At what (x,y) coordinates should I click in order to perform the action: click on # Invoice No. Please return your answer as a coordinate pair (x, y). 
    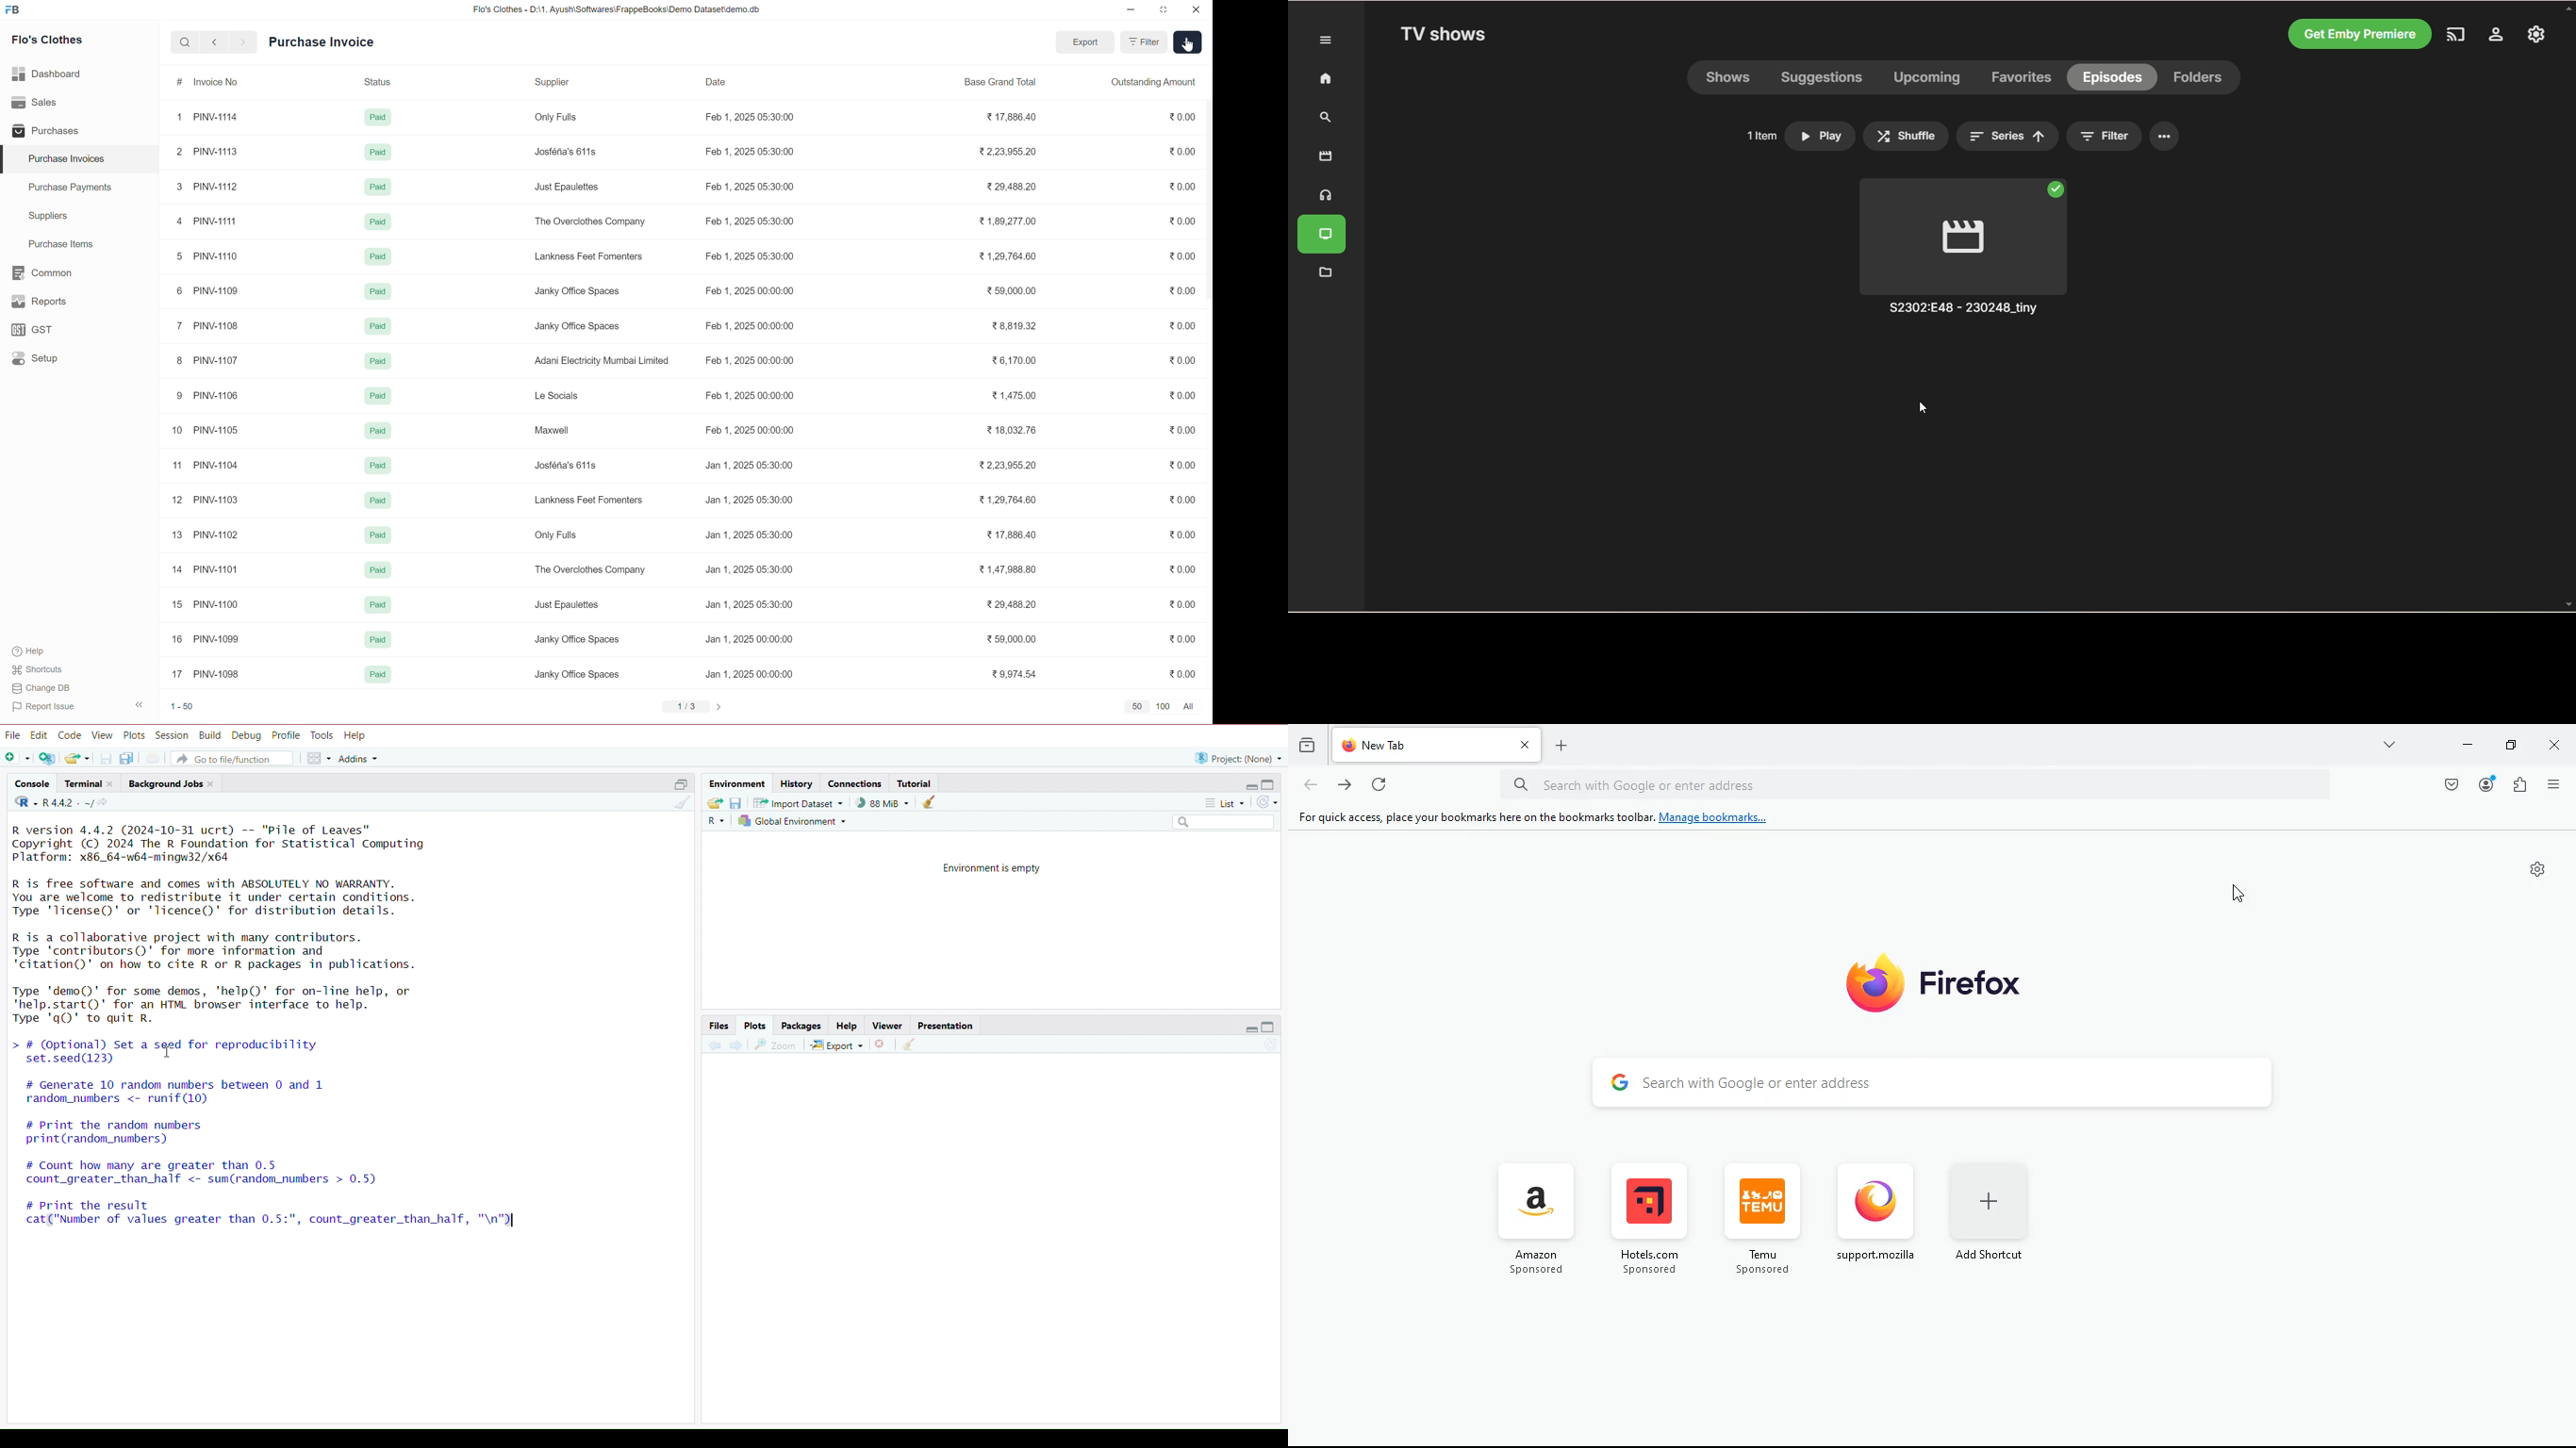
    Looking at the image, I should click on (217, 81).